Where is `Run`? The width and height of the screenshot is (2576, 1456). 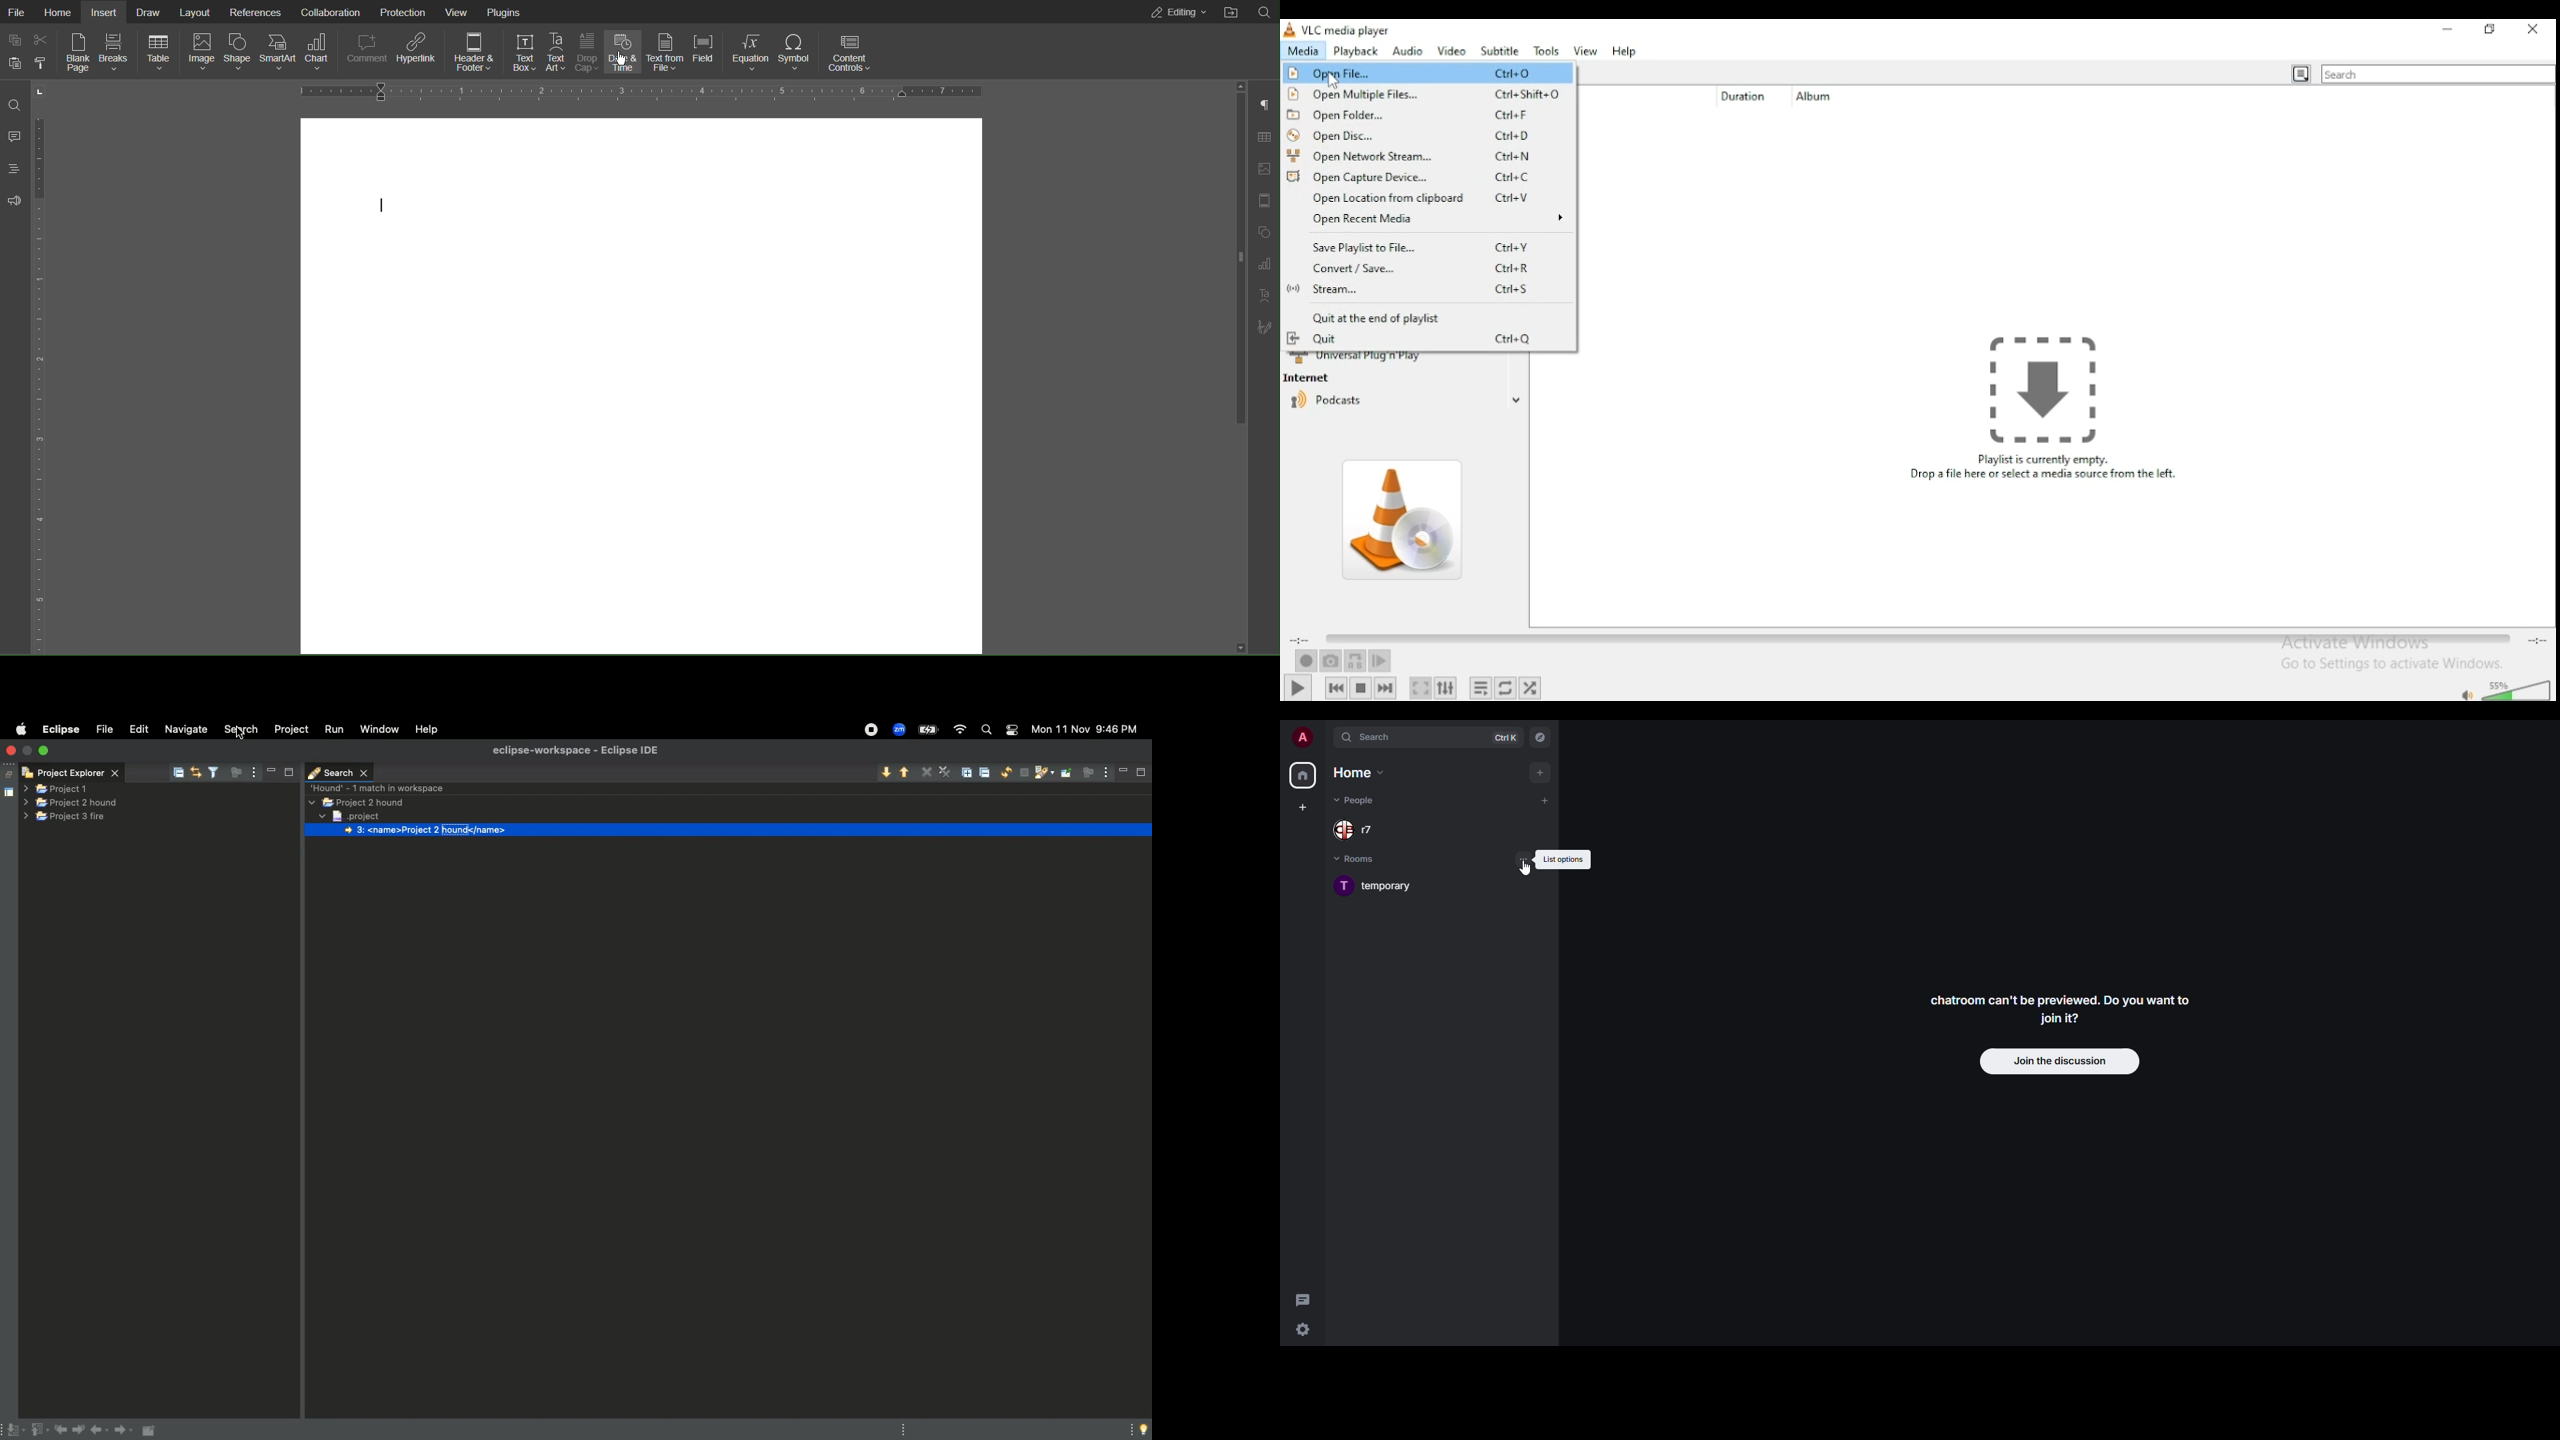 Run is located at coordinates (333, 730).